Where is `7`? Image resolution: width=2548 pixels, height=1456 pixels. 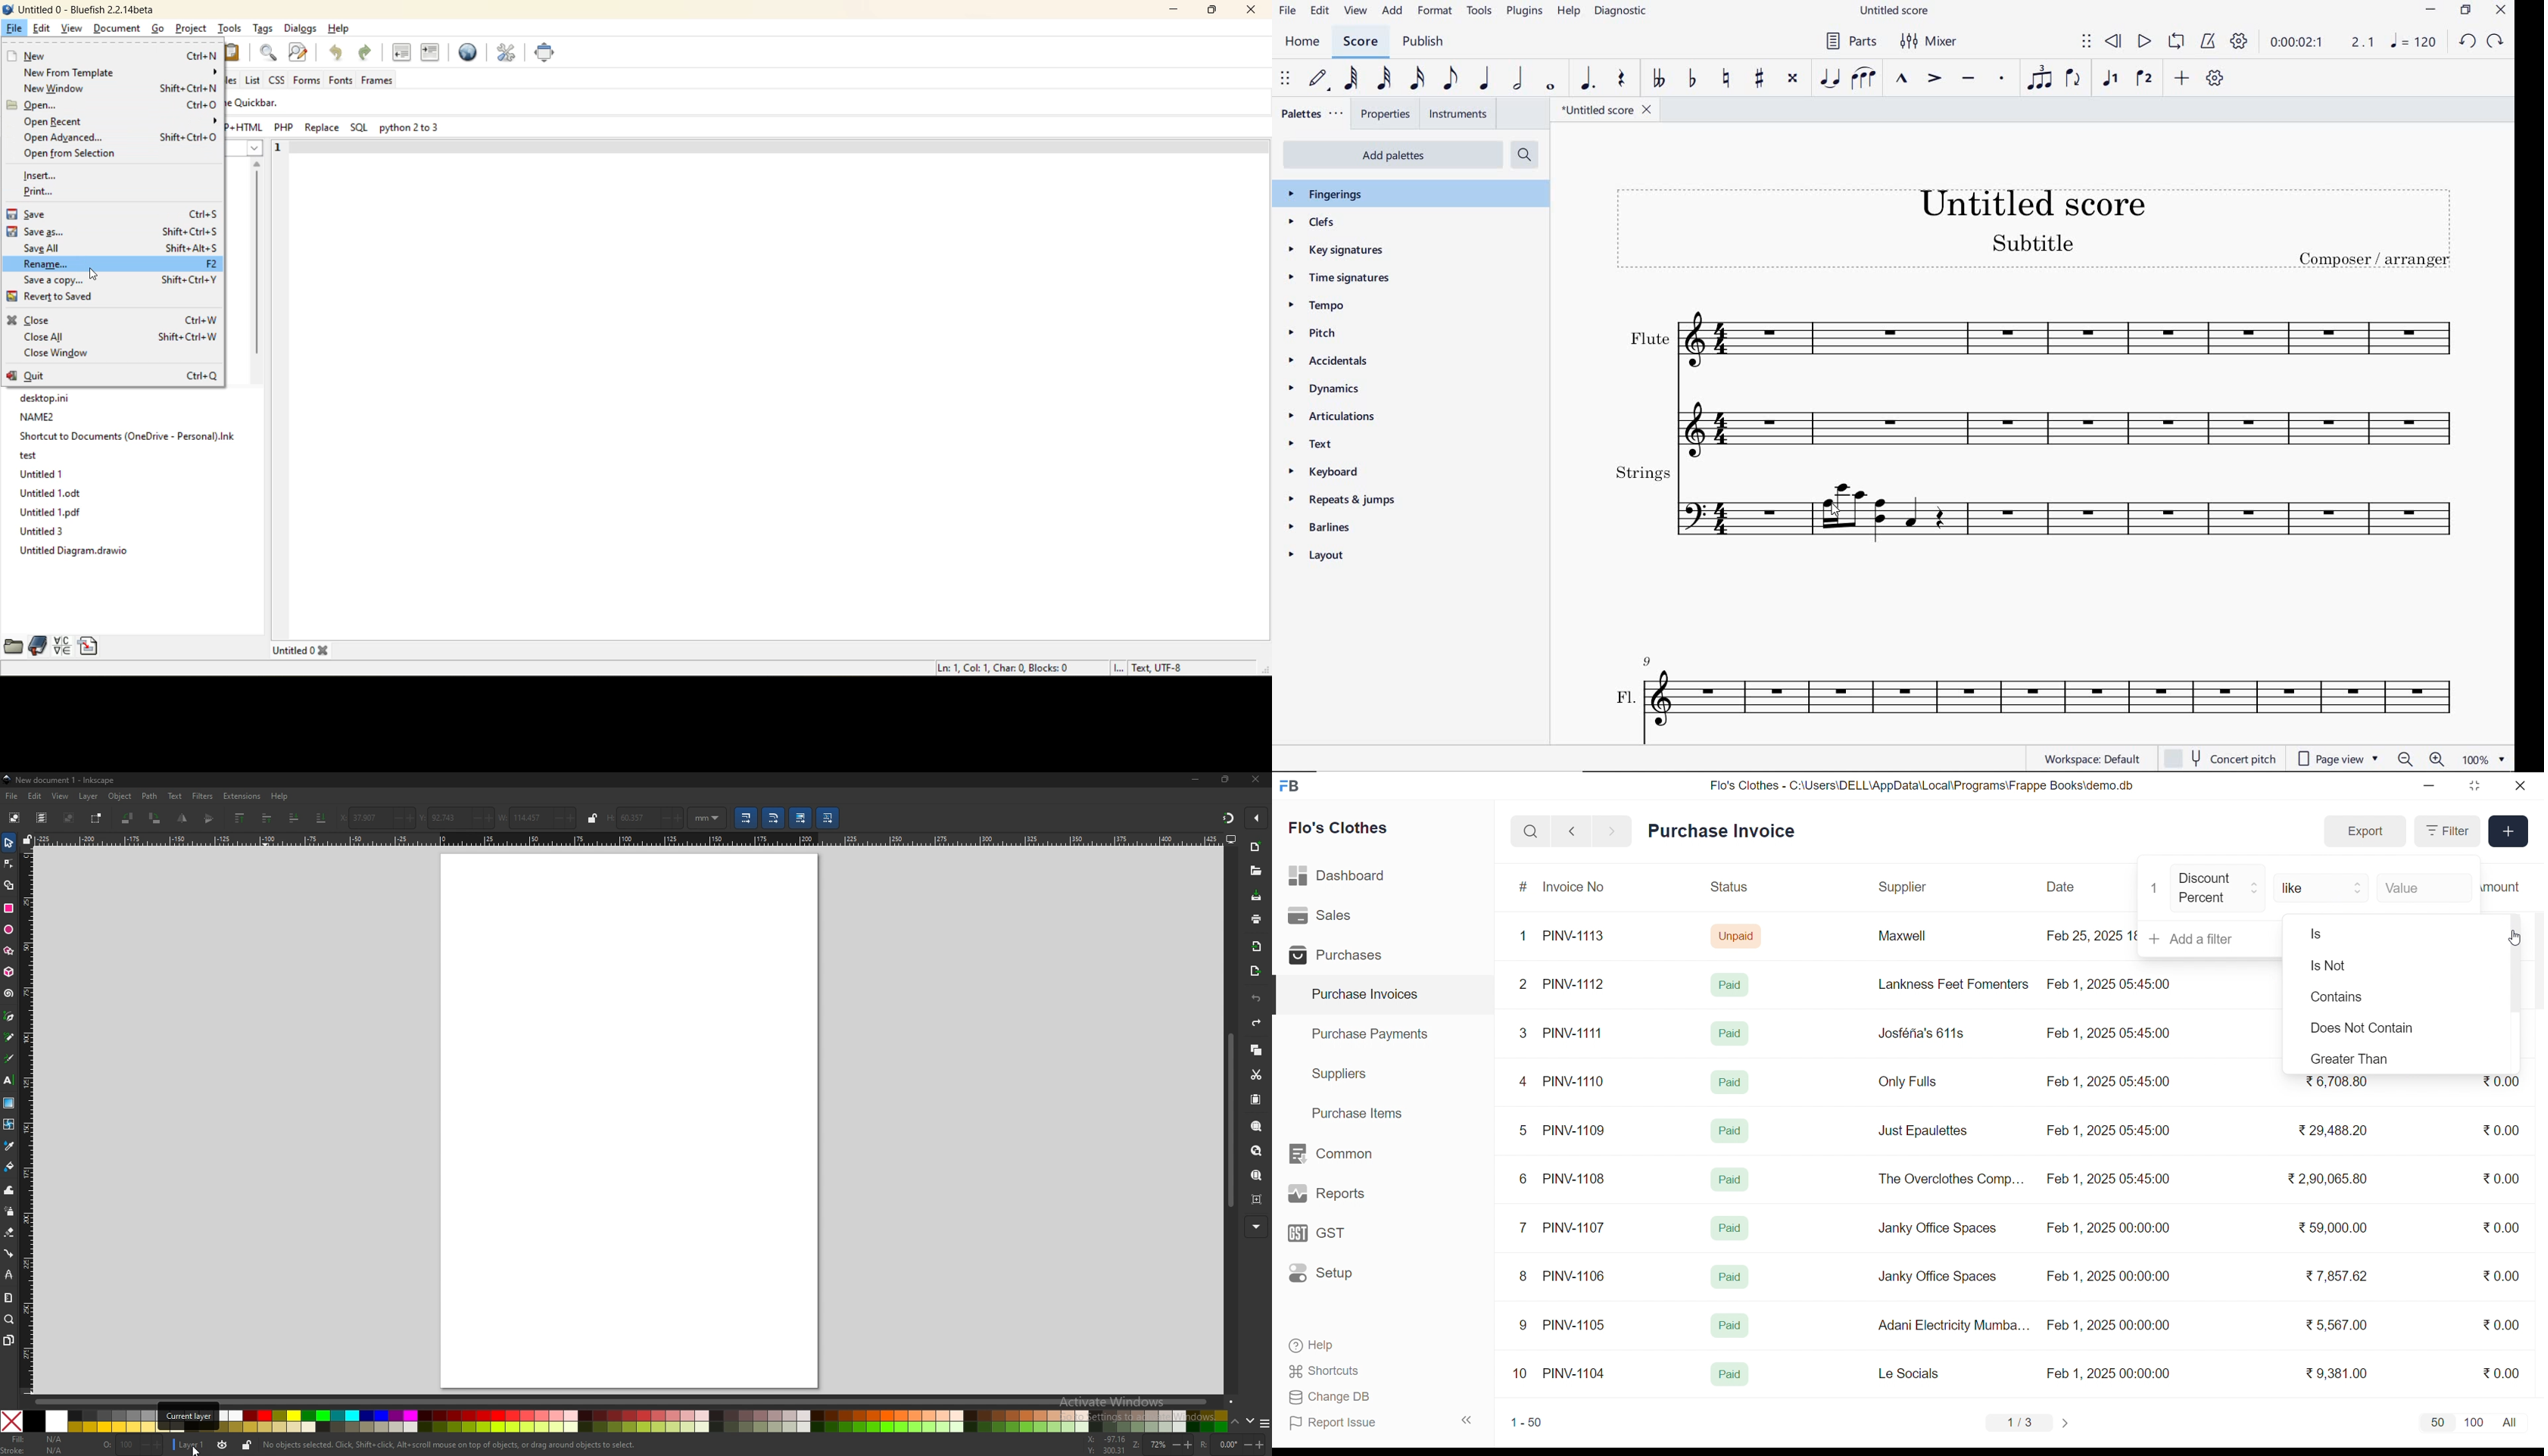
7 is located at coordinates (1526, 1227).